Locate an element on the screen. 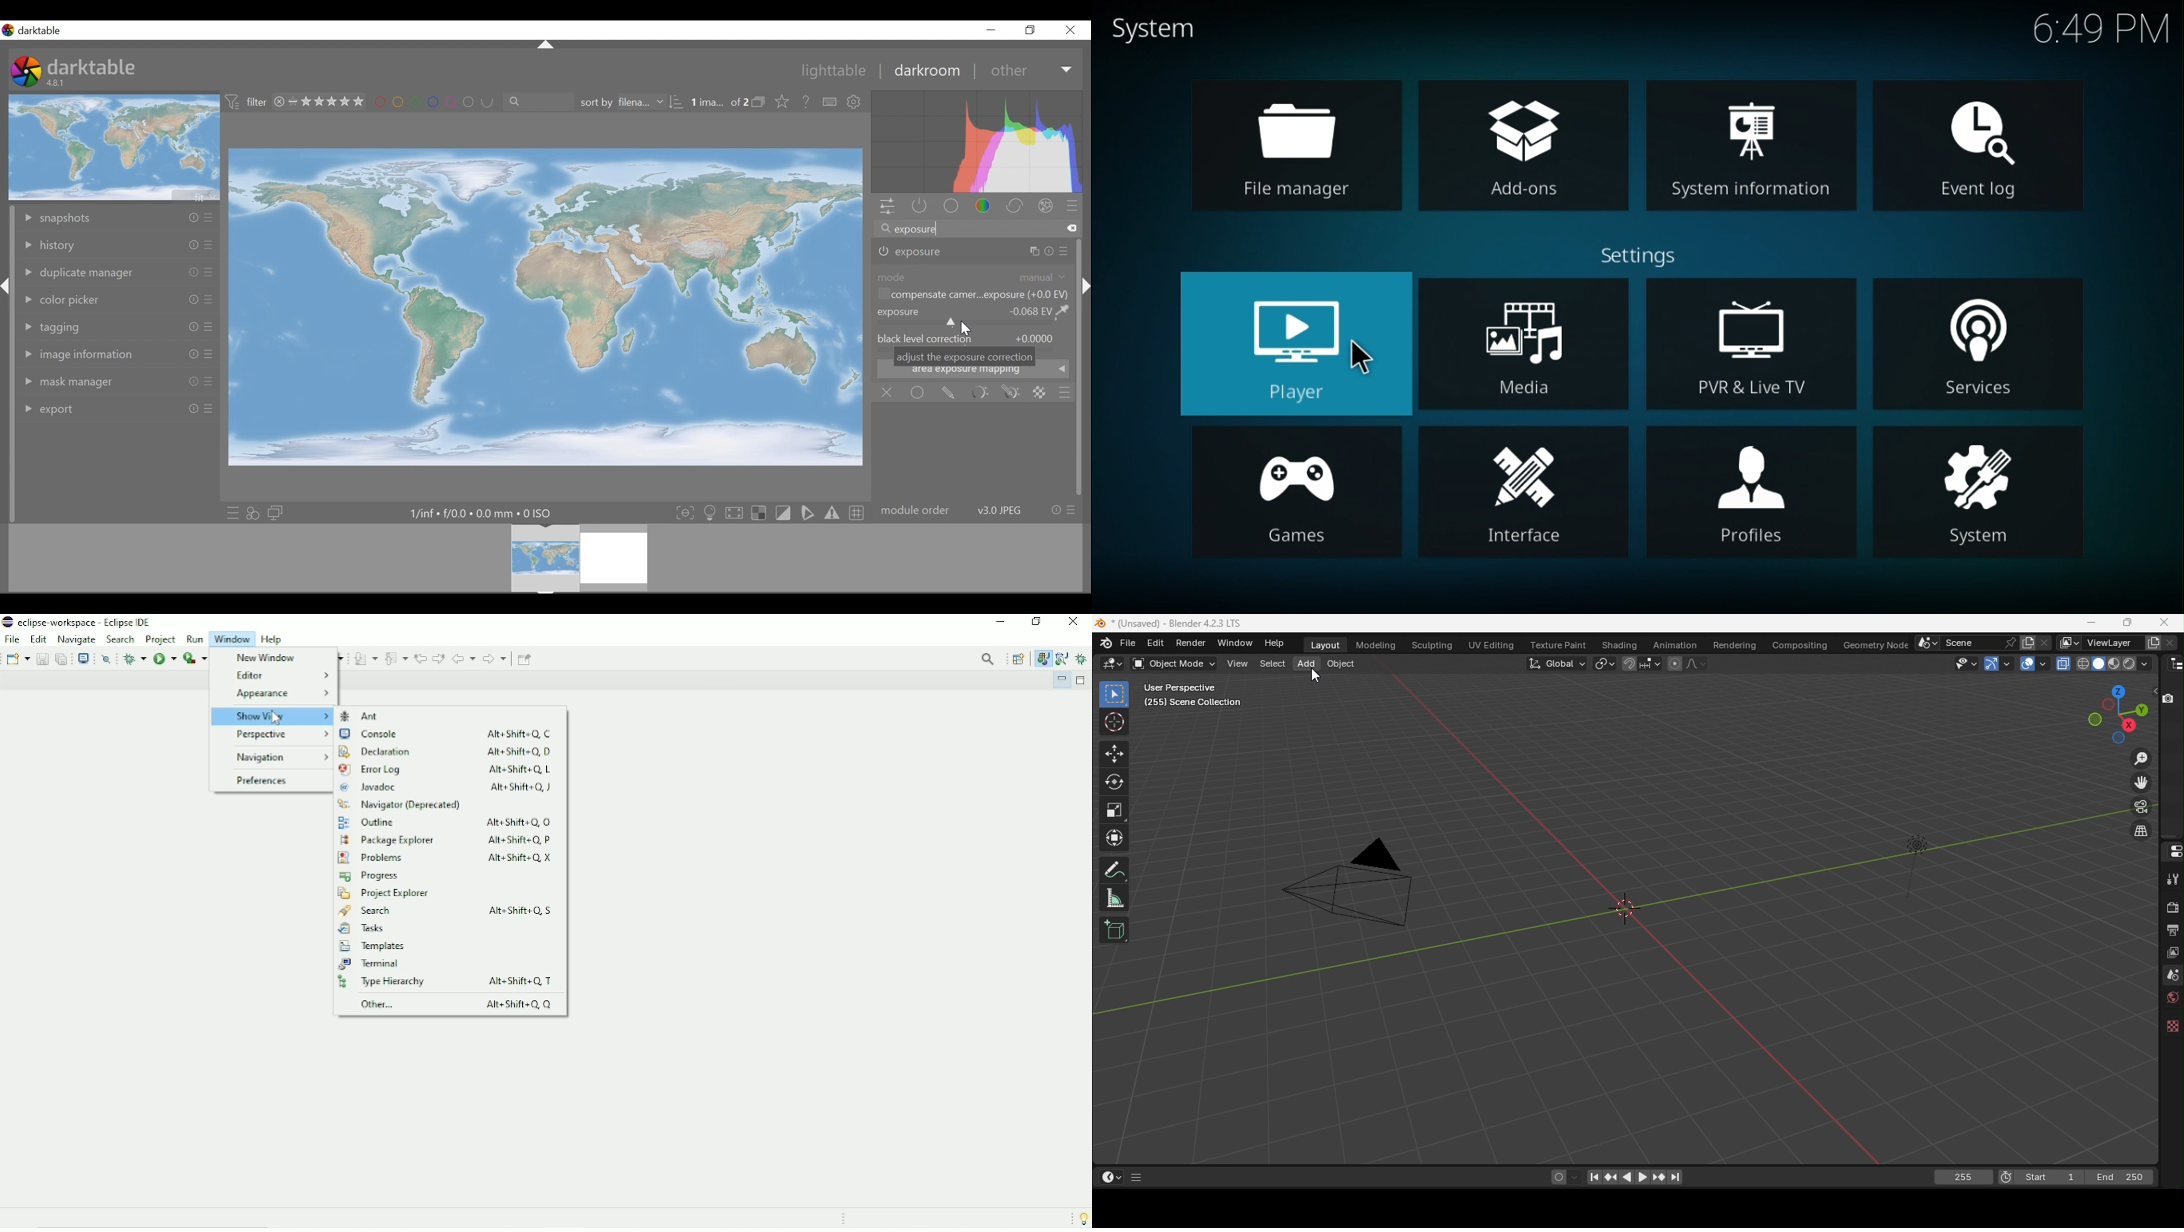  correct is located at coordinates (1015, 205).